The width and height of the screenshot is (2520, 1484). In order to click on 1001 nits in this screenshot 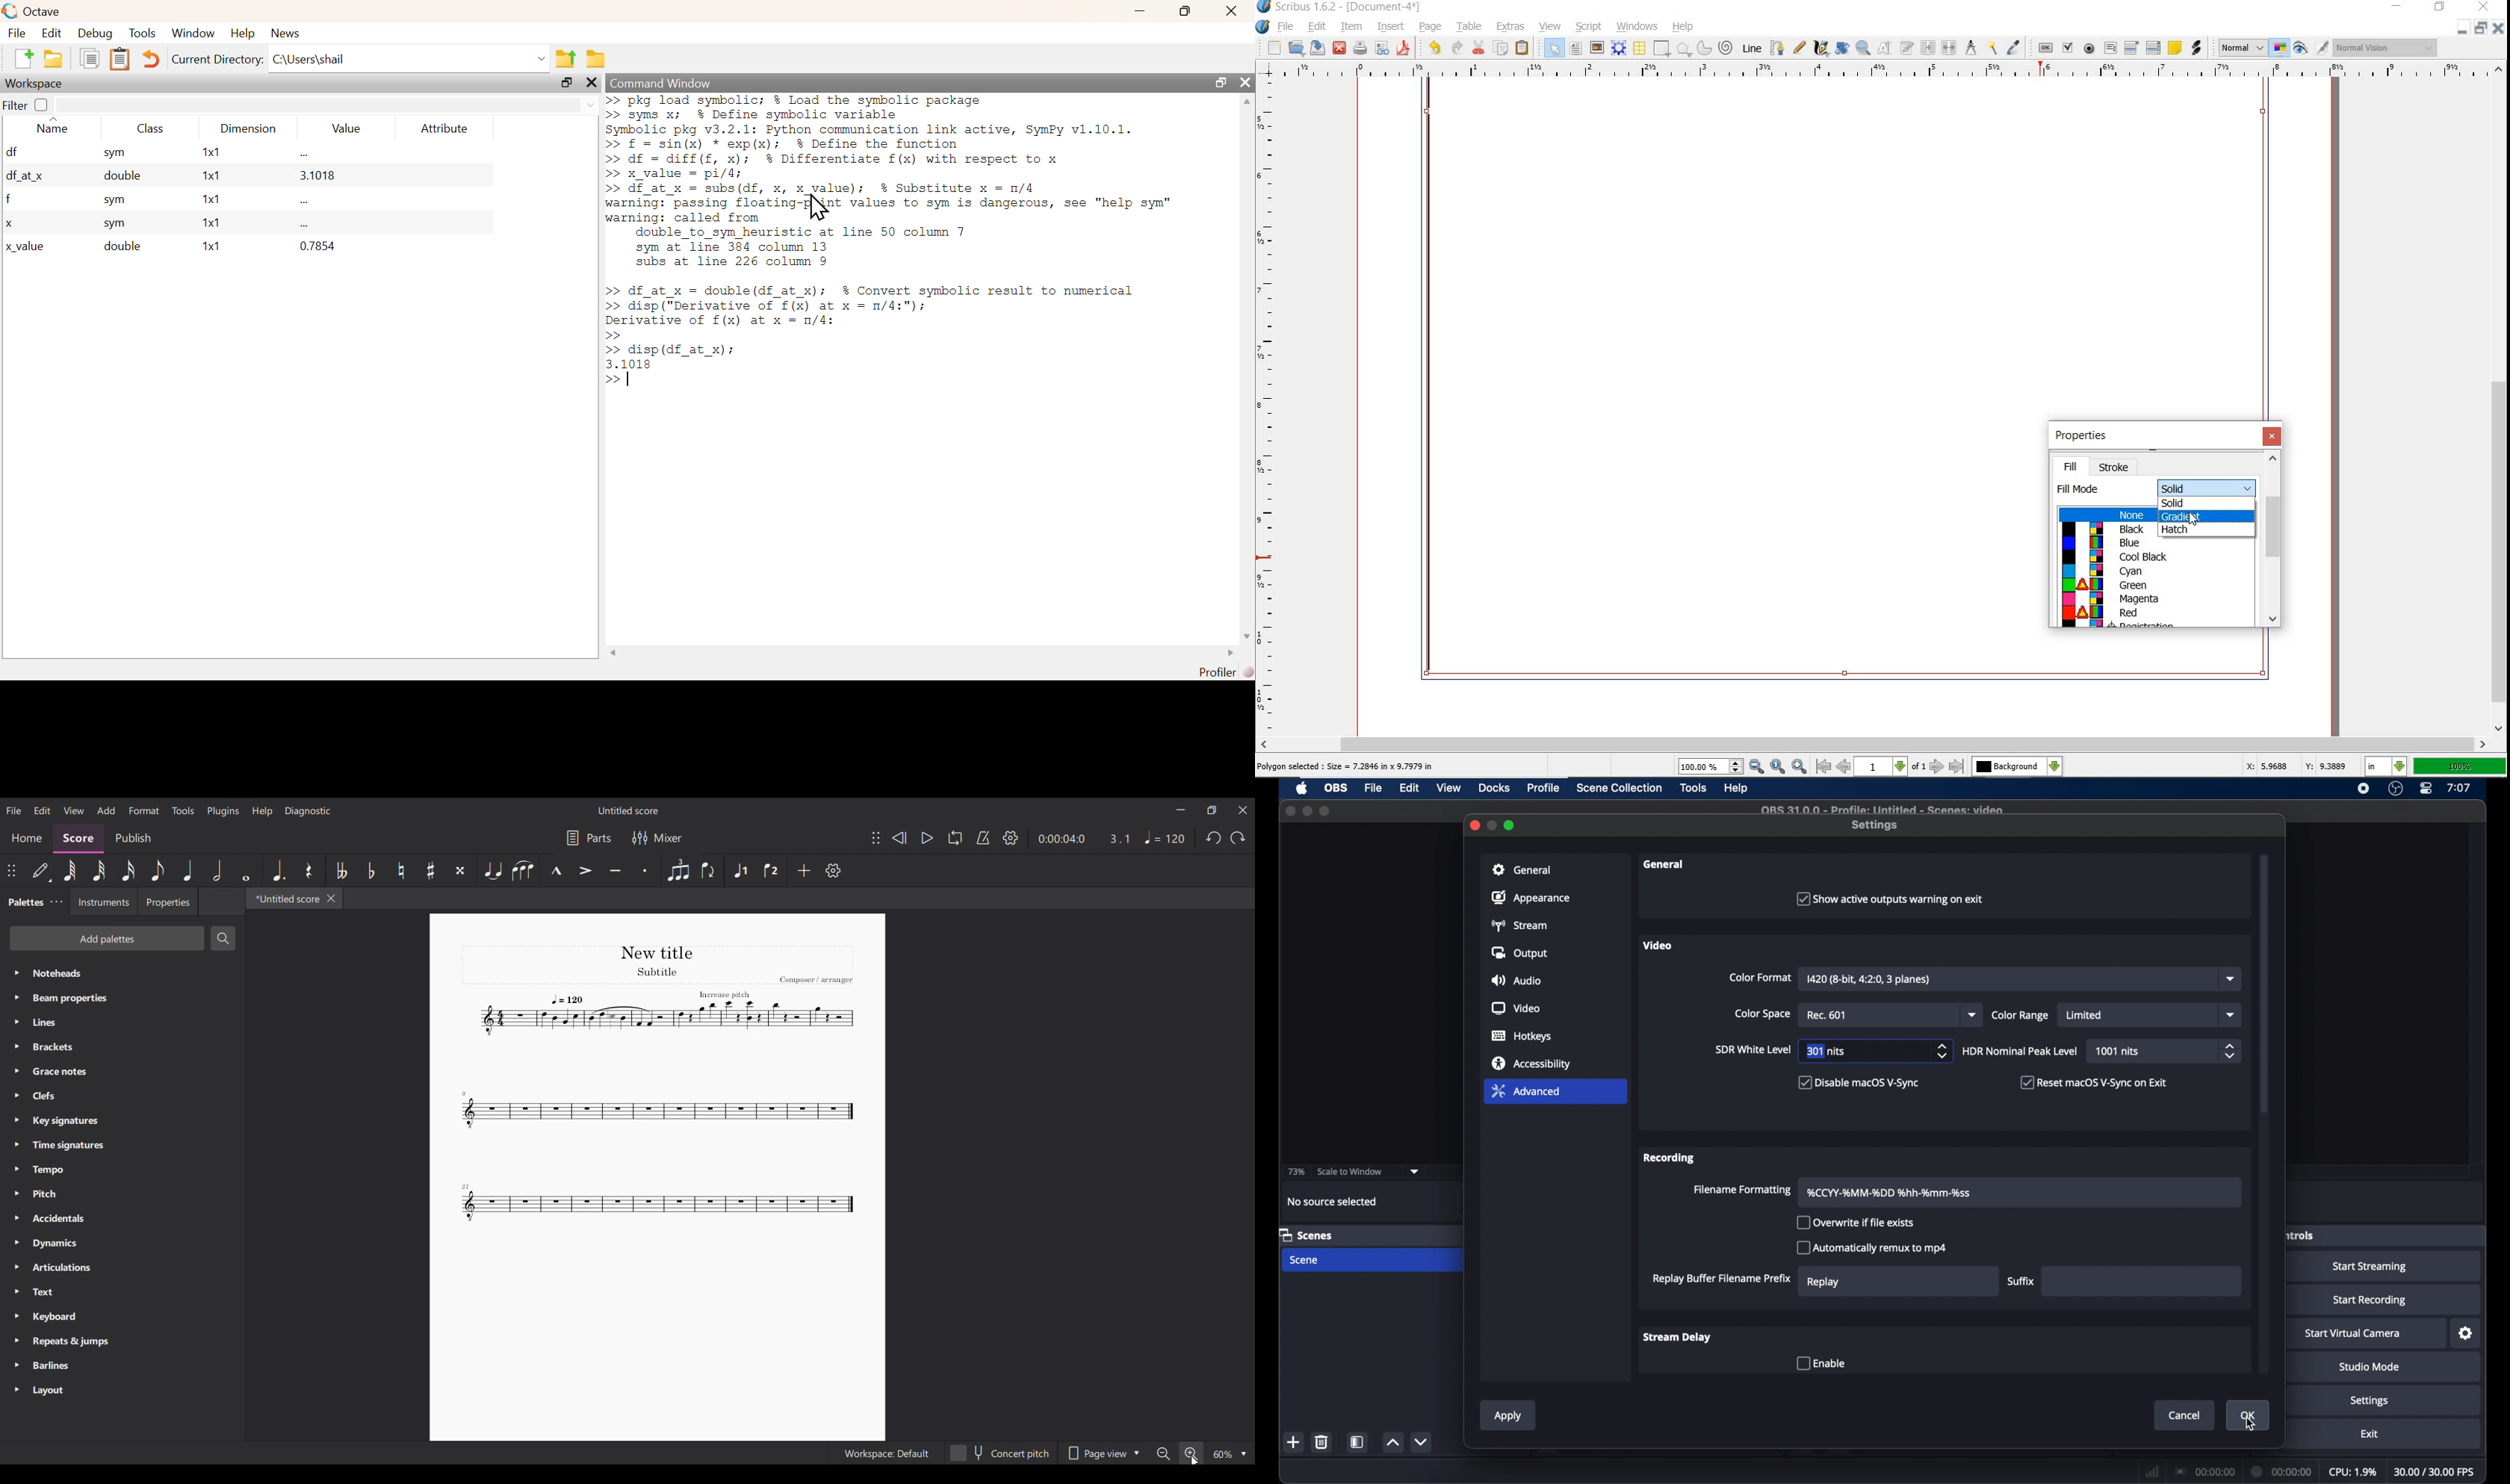, I will do `click(2118, 1051)`.